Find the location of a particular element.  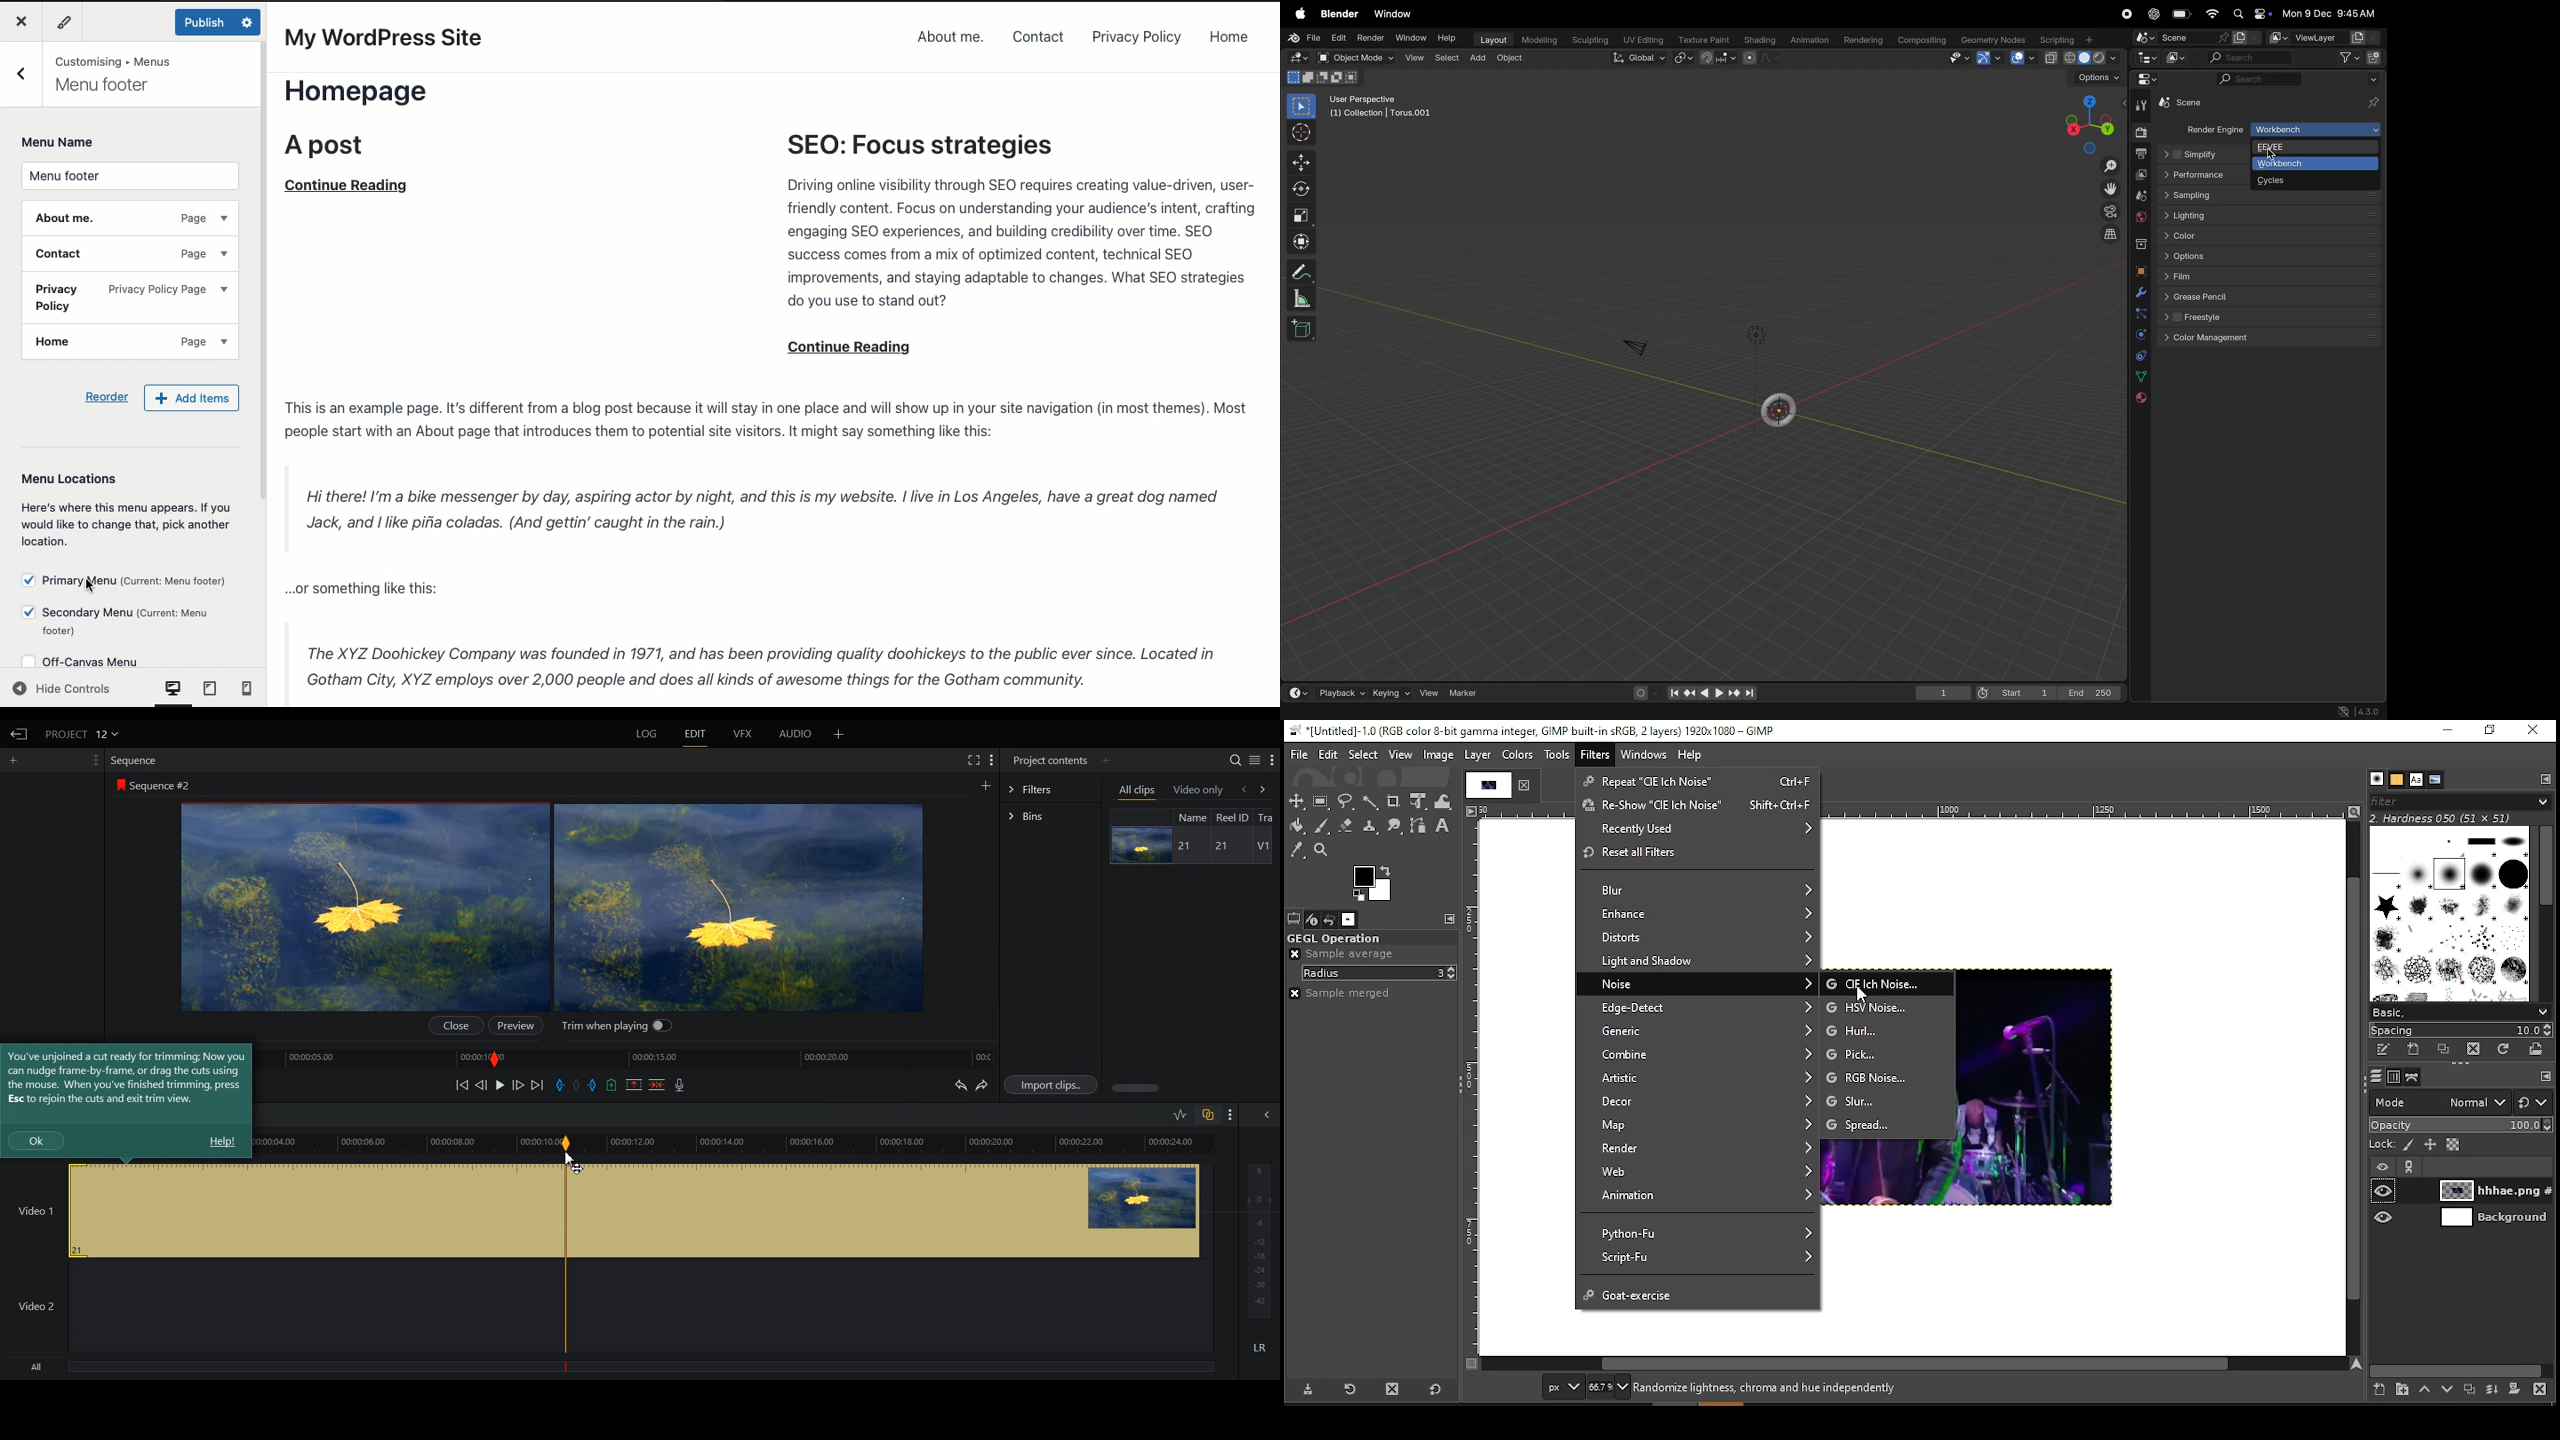

editor type is located at coordinates (1295, 58).